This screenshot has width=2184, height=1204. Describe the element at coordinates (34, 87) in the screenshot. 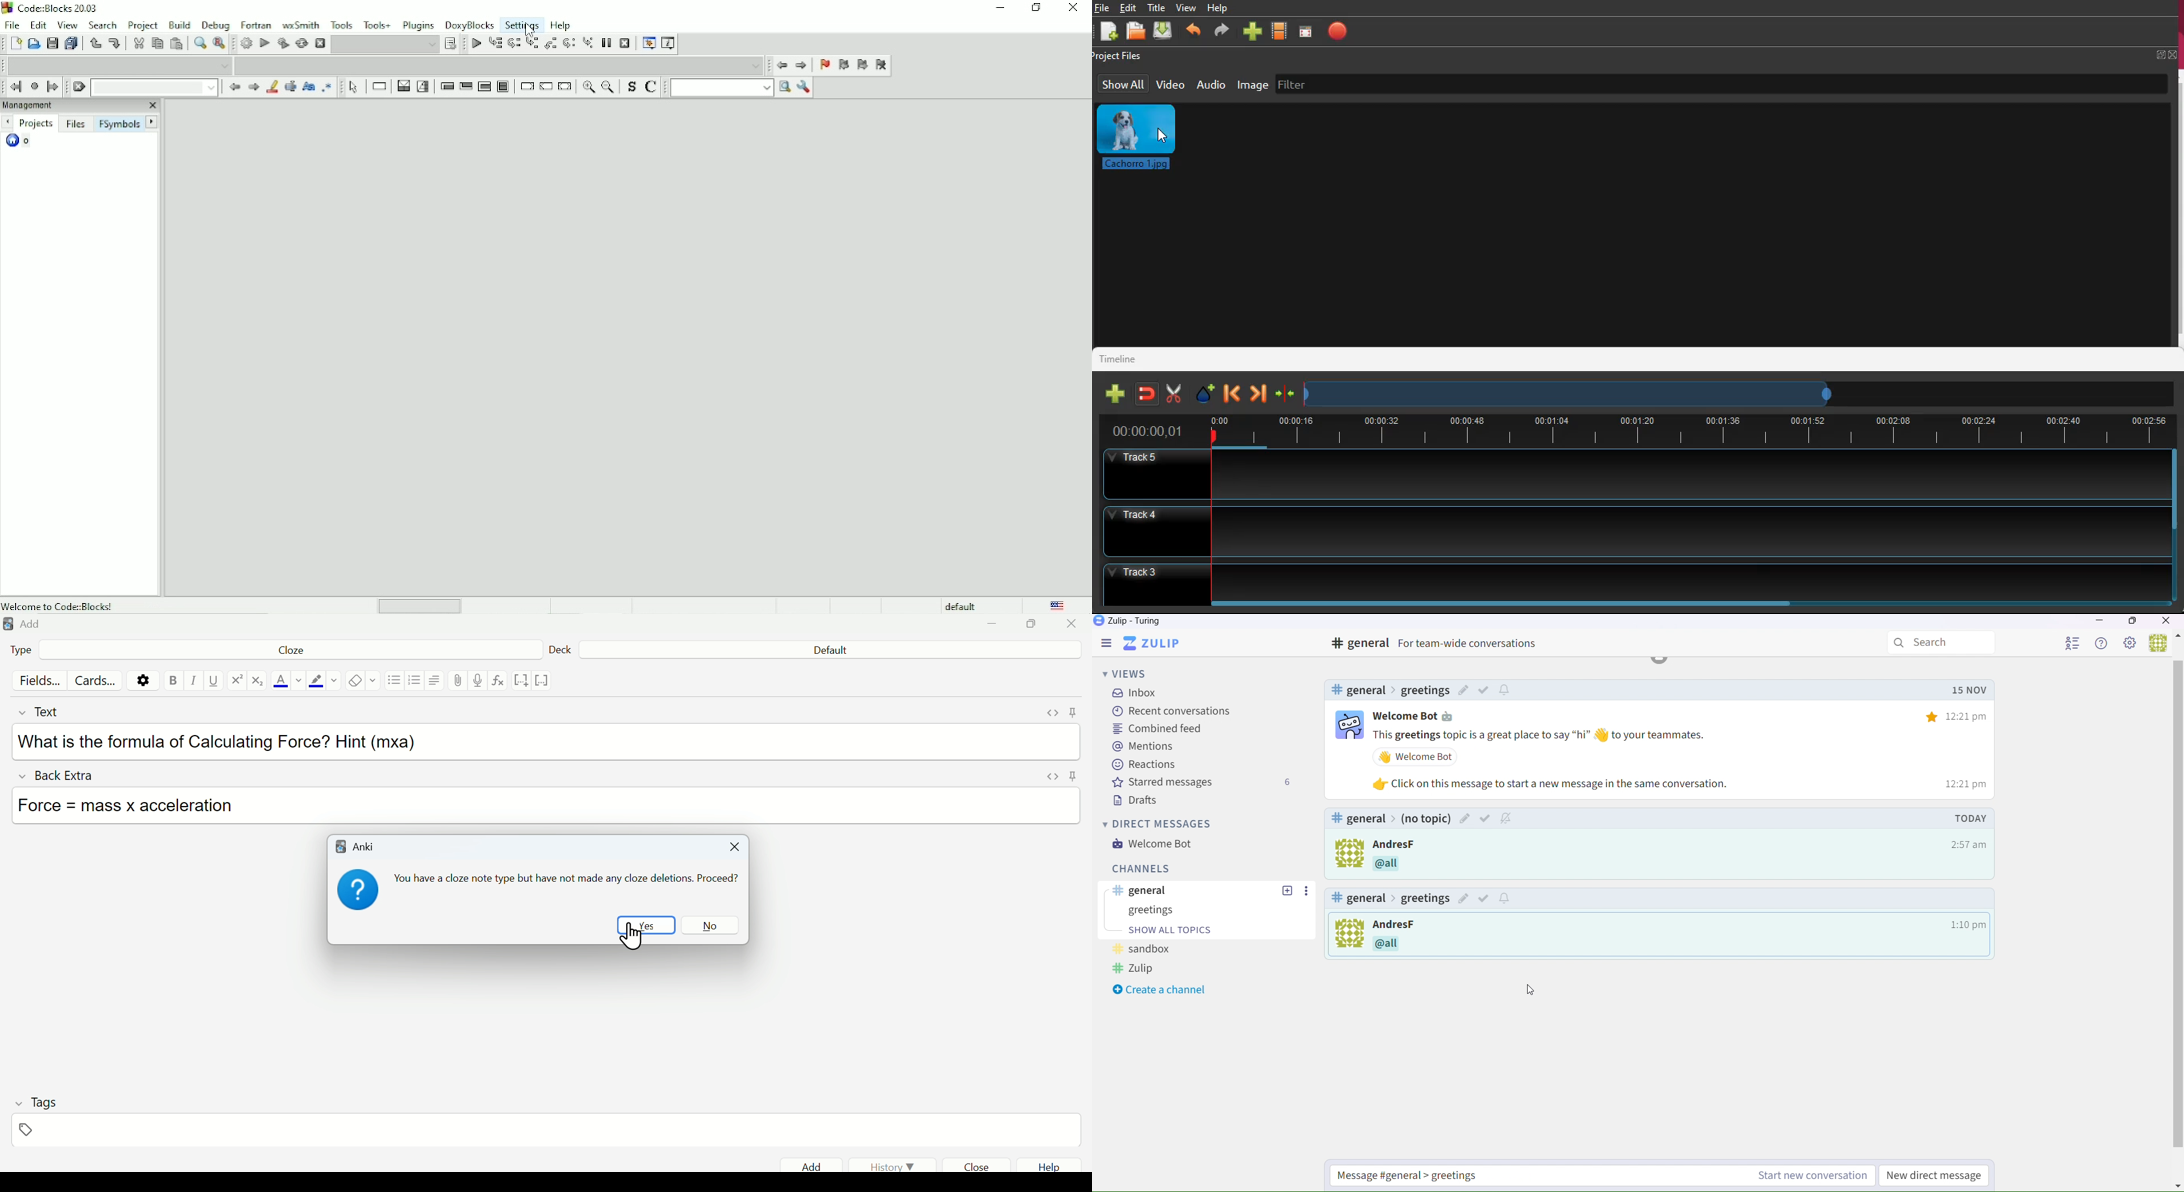

I see `Last jump` at that location.